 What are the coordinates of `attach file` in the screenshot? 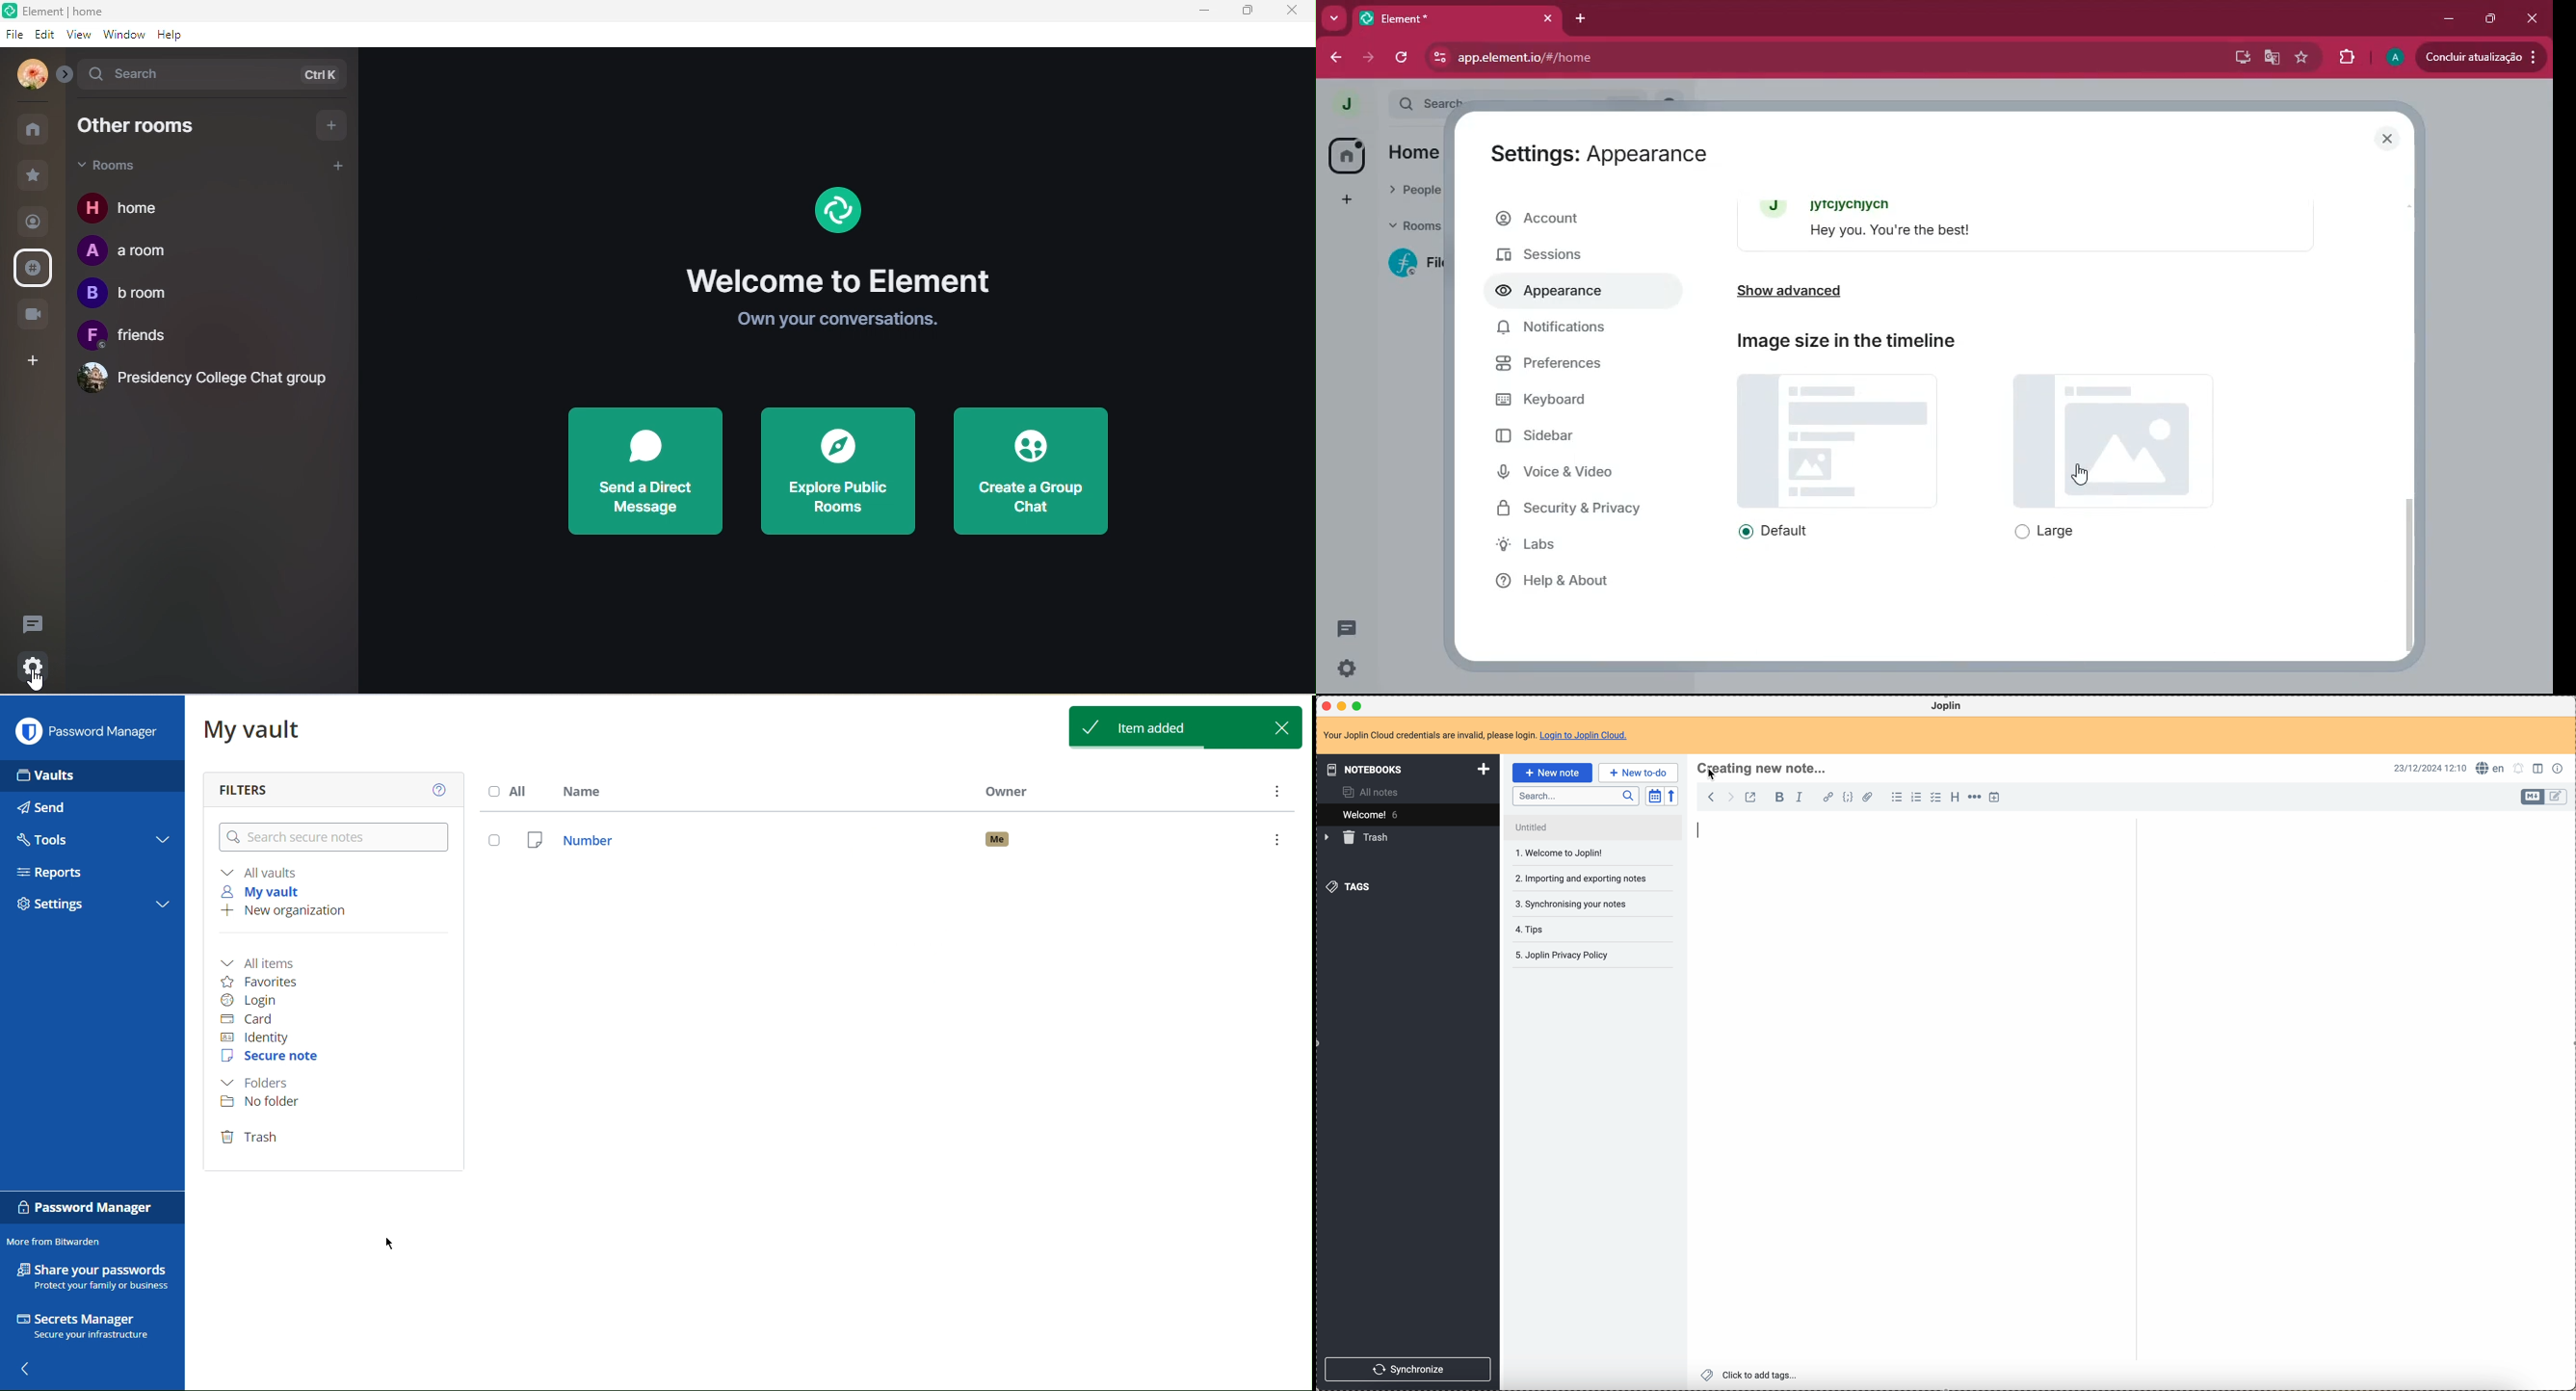 It's located at (1867, 798).